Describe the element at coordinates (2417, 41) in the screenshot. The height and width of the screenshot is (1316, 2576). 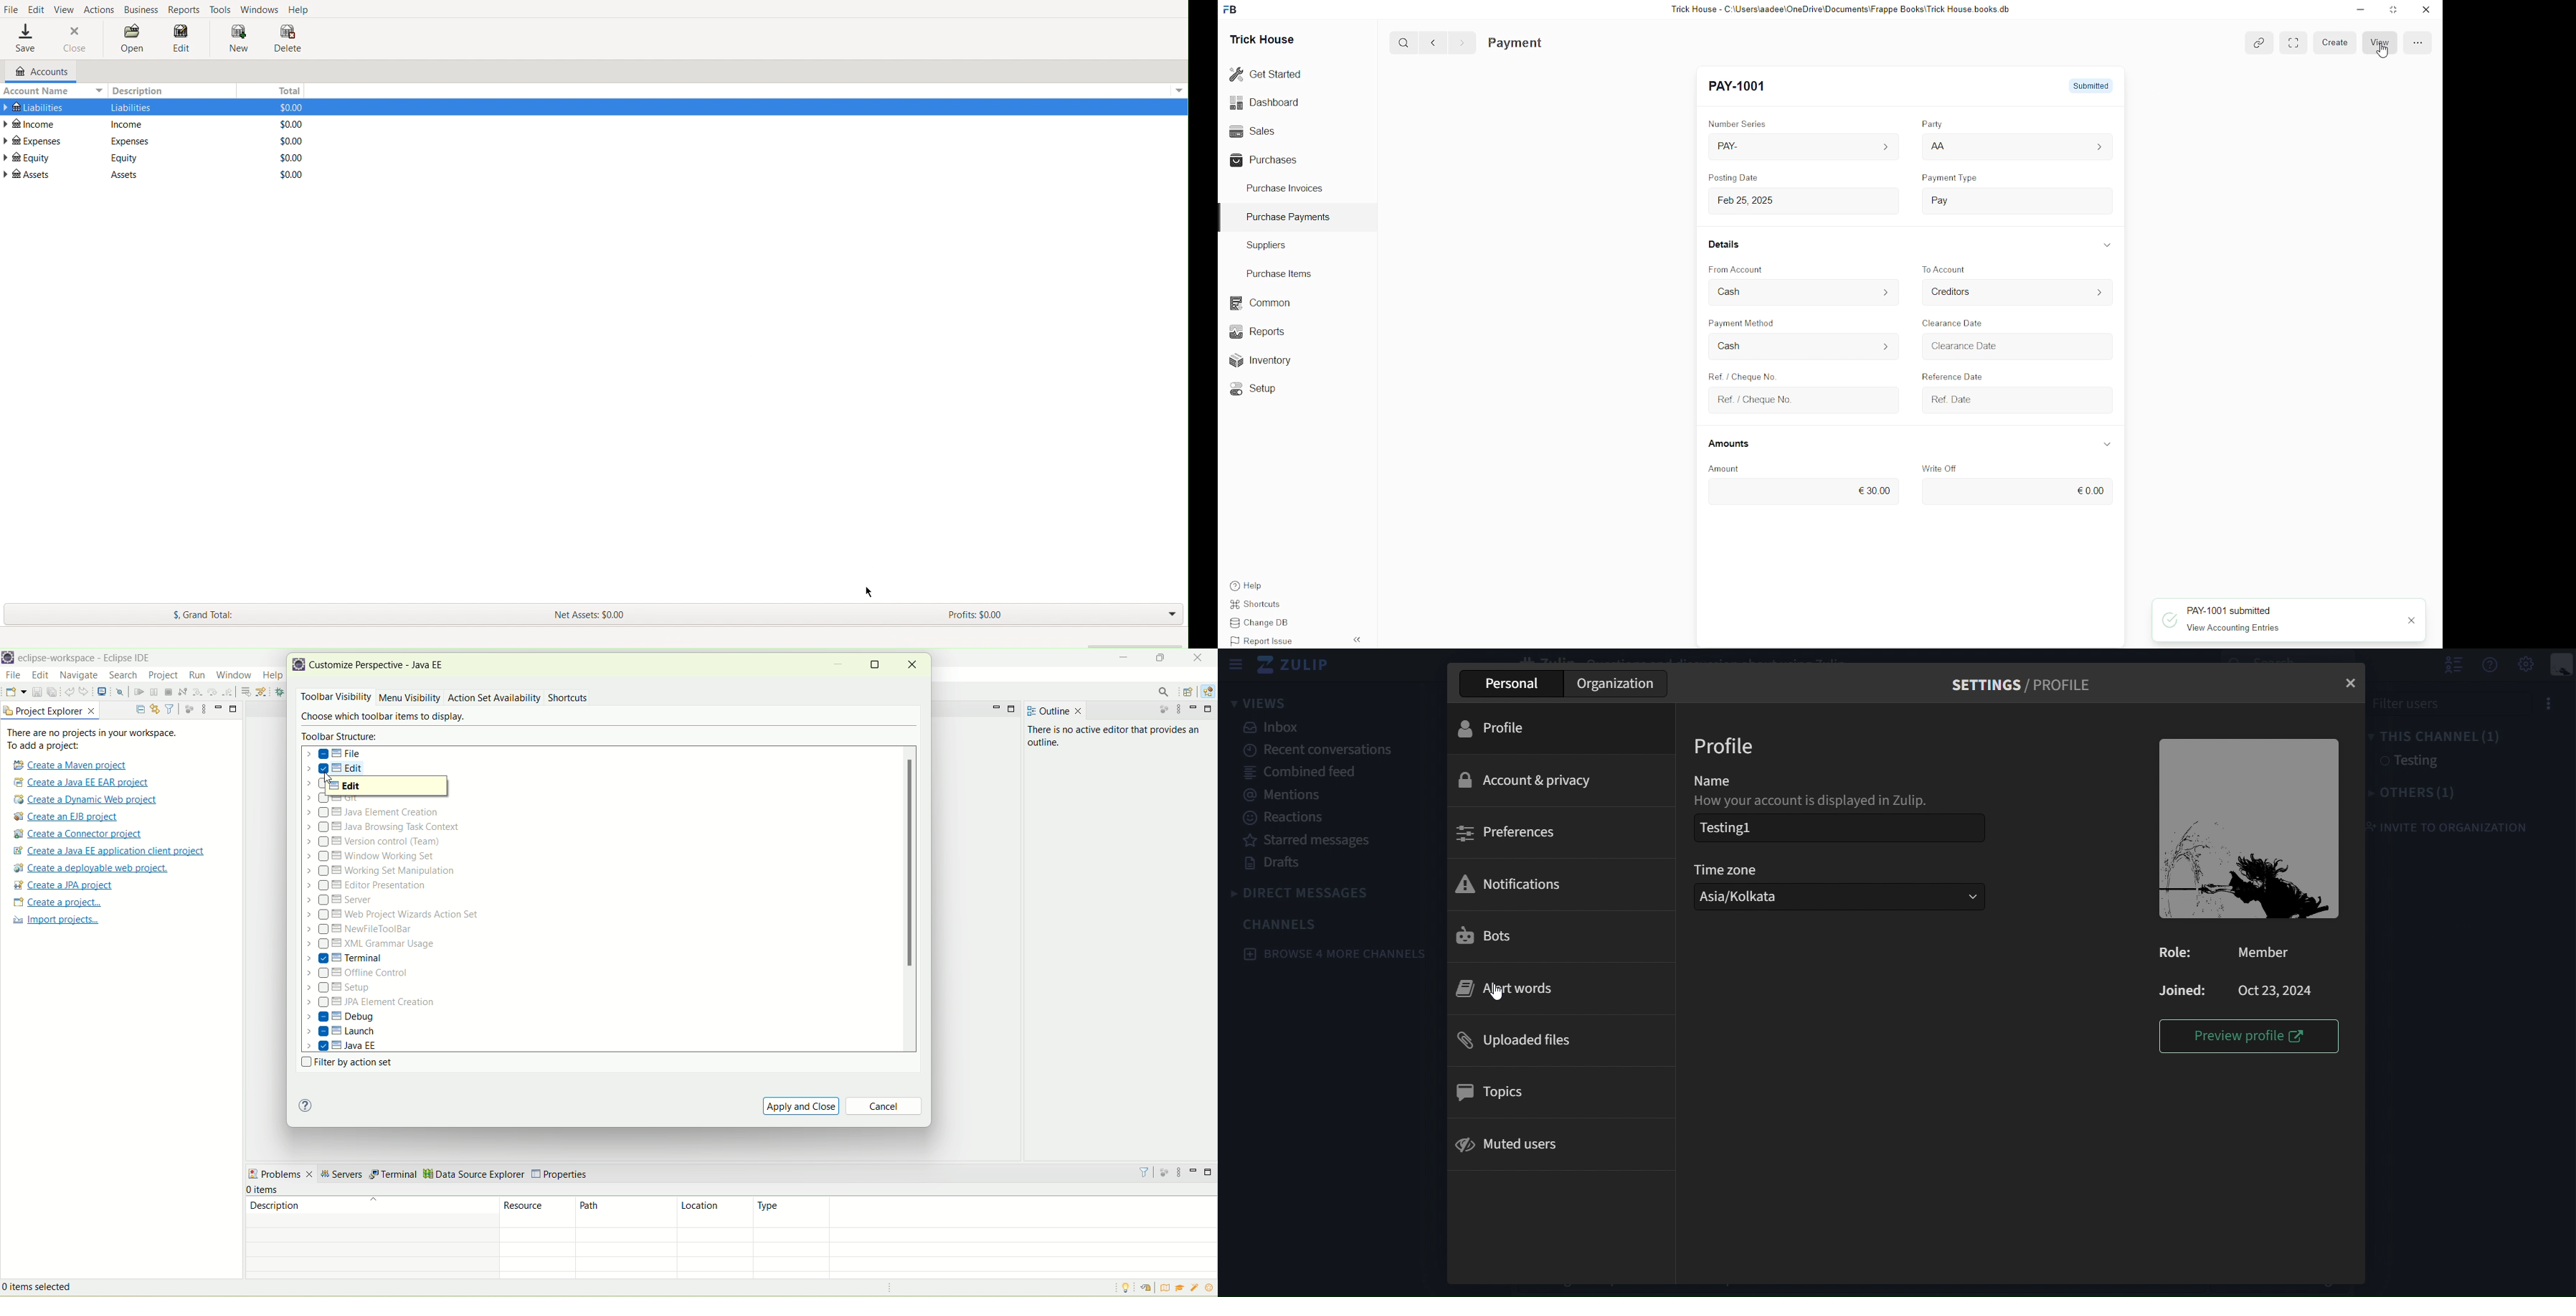
I see `menu` at that location.